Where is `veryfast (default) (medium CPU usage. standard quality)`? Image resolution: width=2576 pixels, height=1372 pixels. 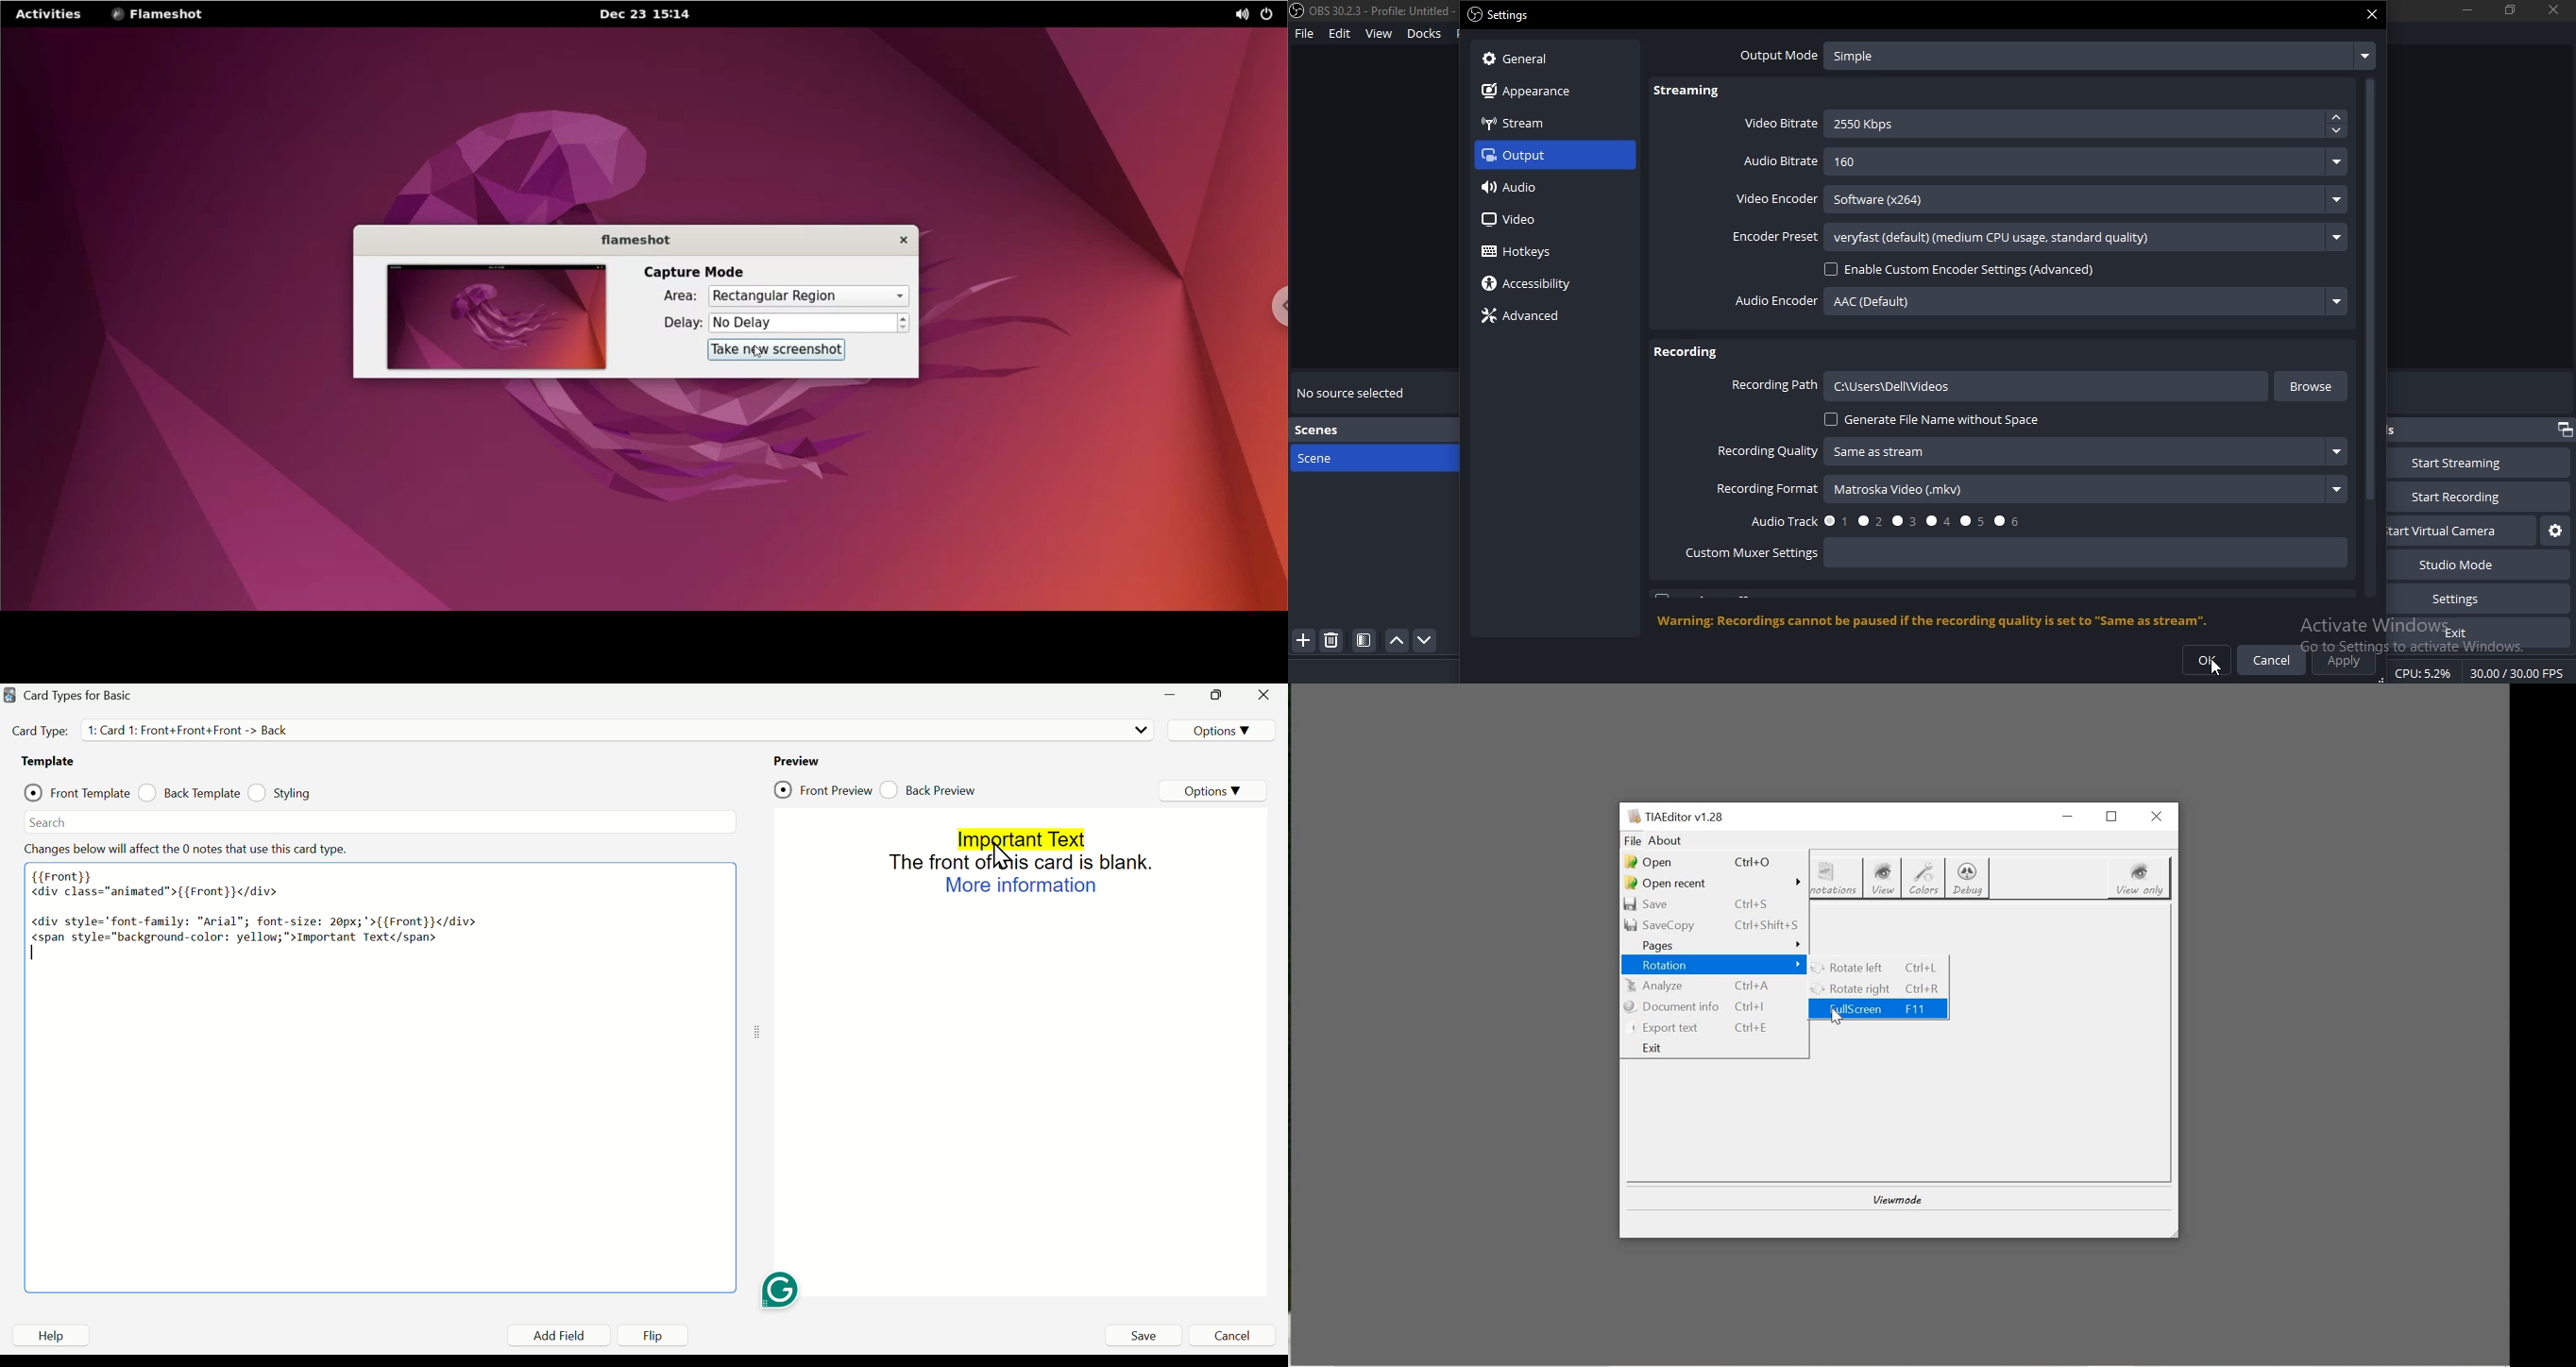 veryfast (default) (medium CPU usage. standard quality) is located at coordinates (2084, 238).